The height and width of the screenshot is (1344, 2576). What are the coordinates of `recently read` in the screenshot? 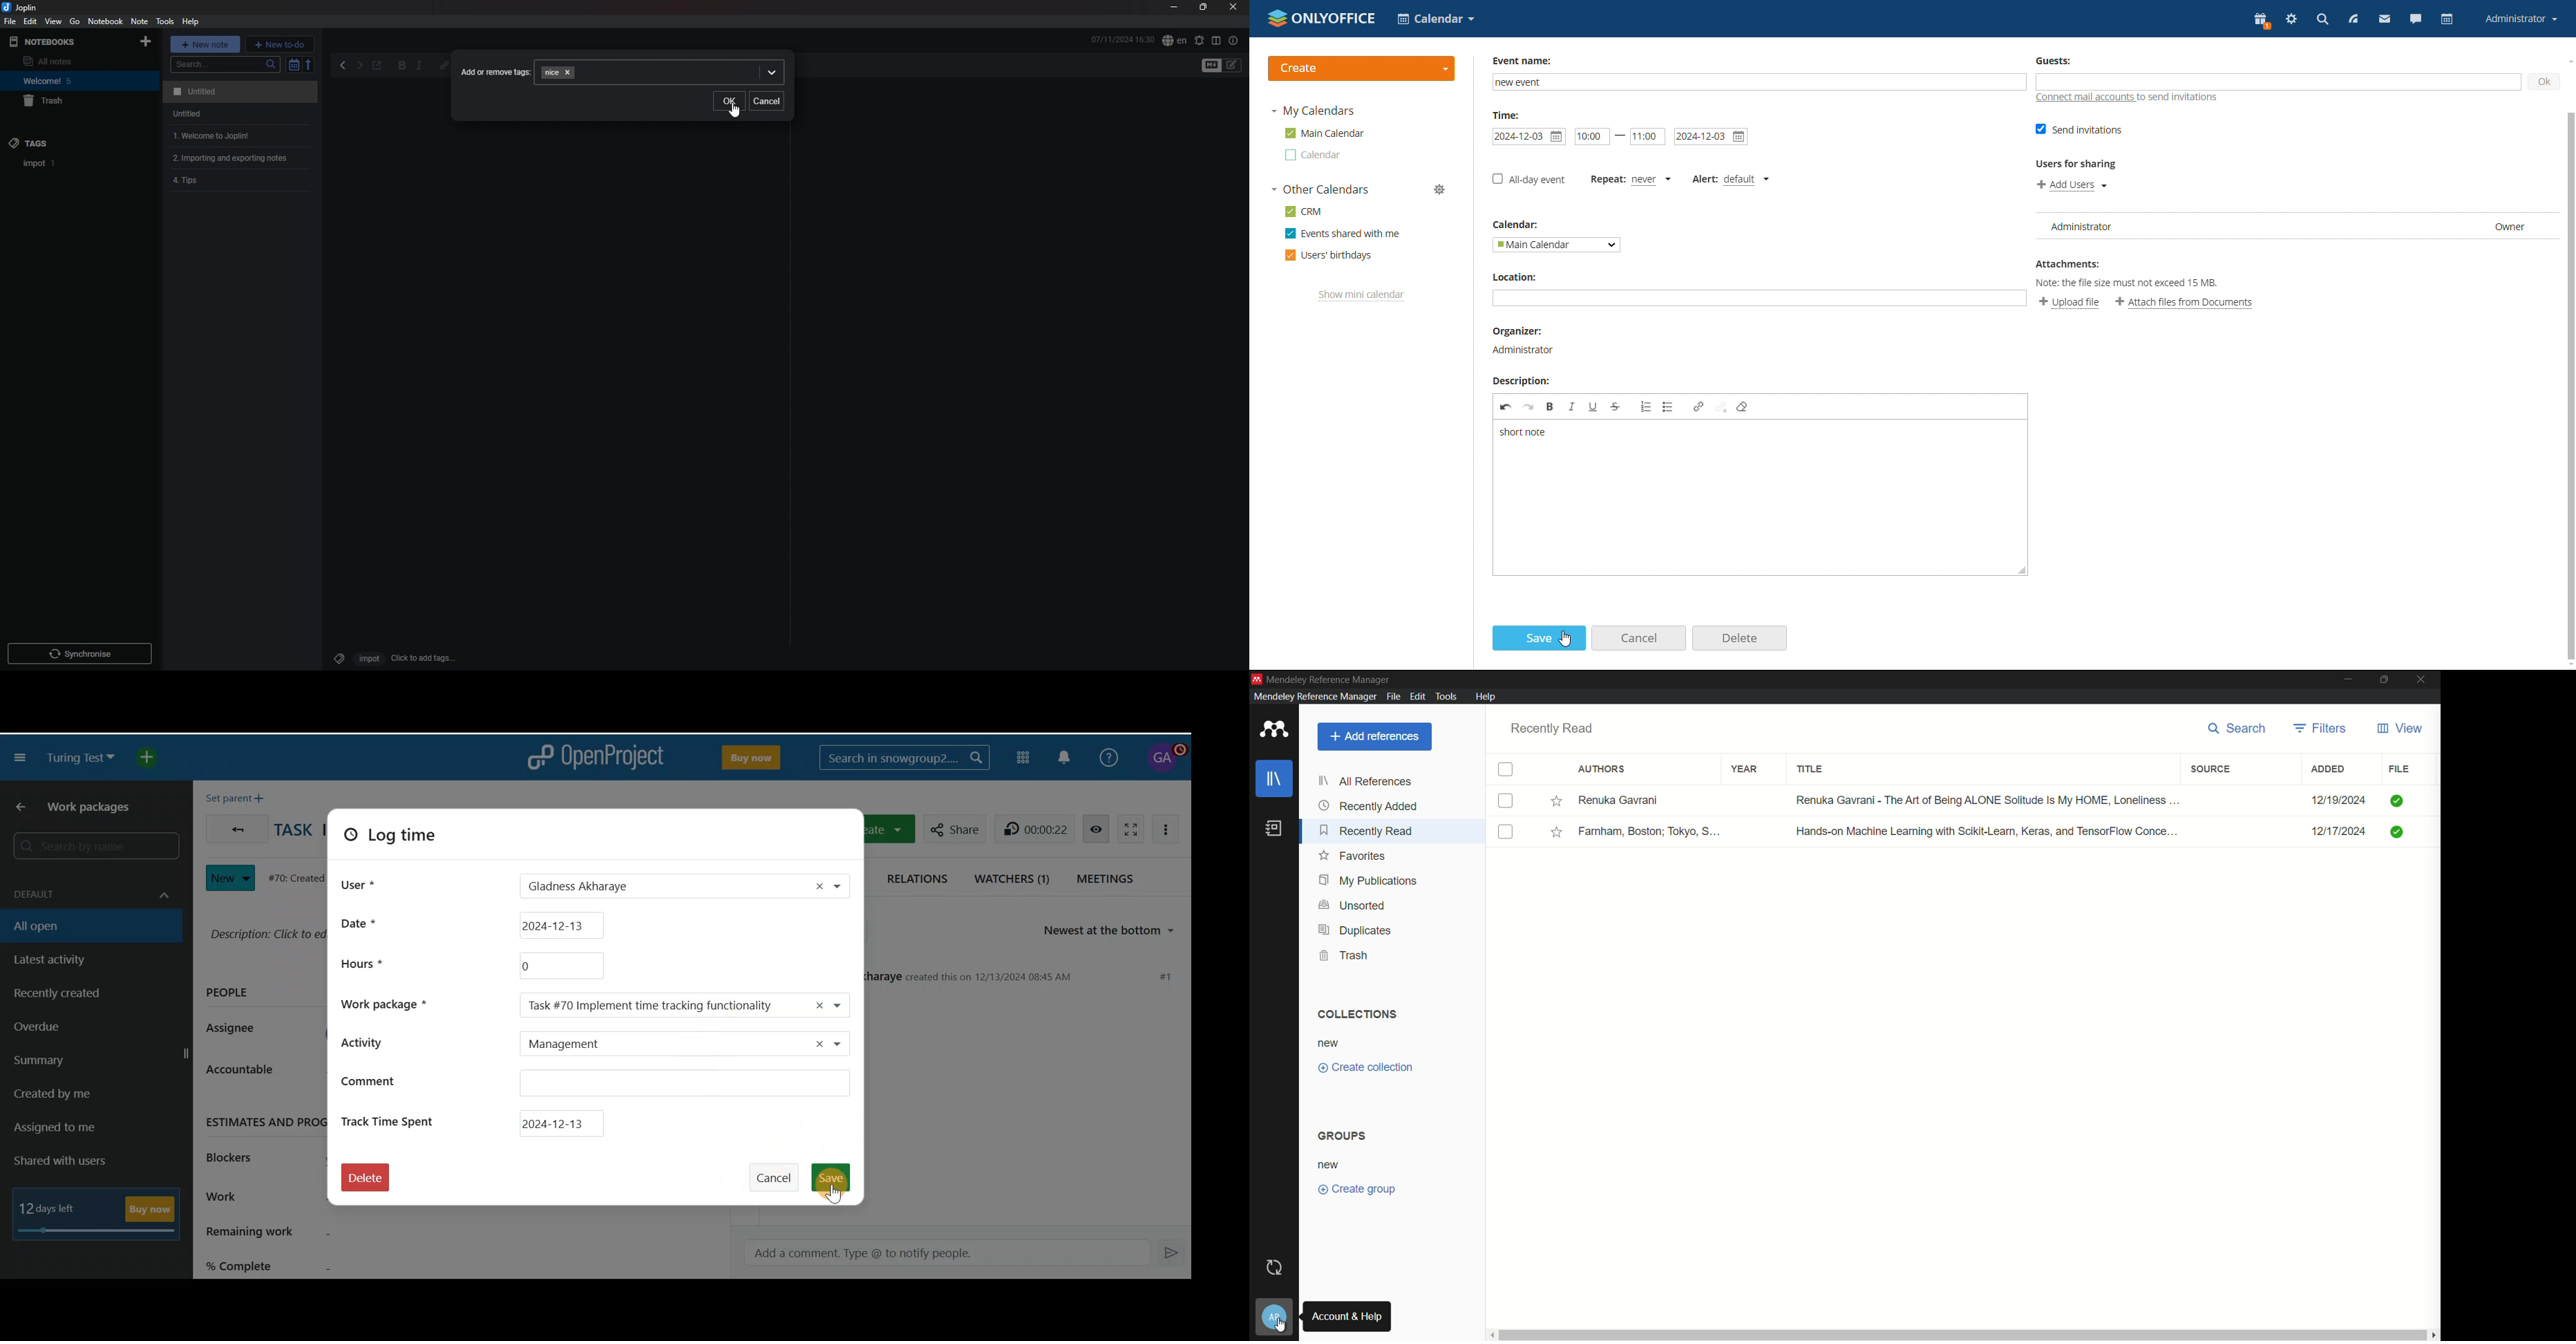 It's located at (1365, 830).